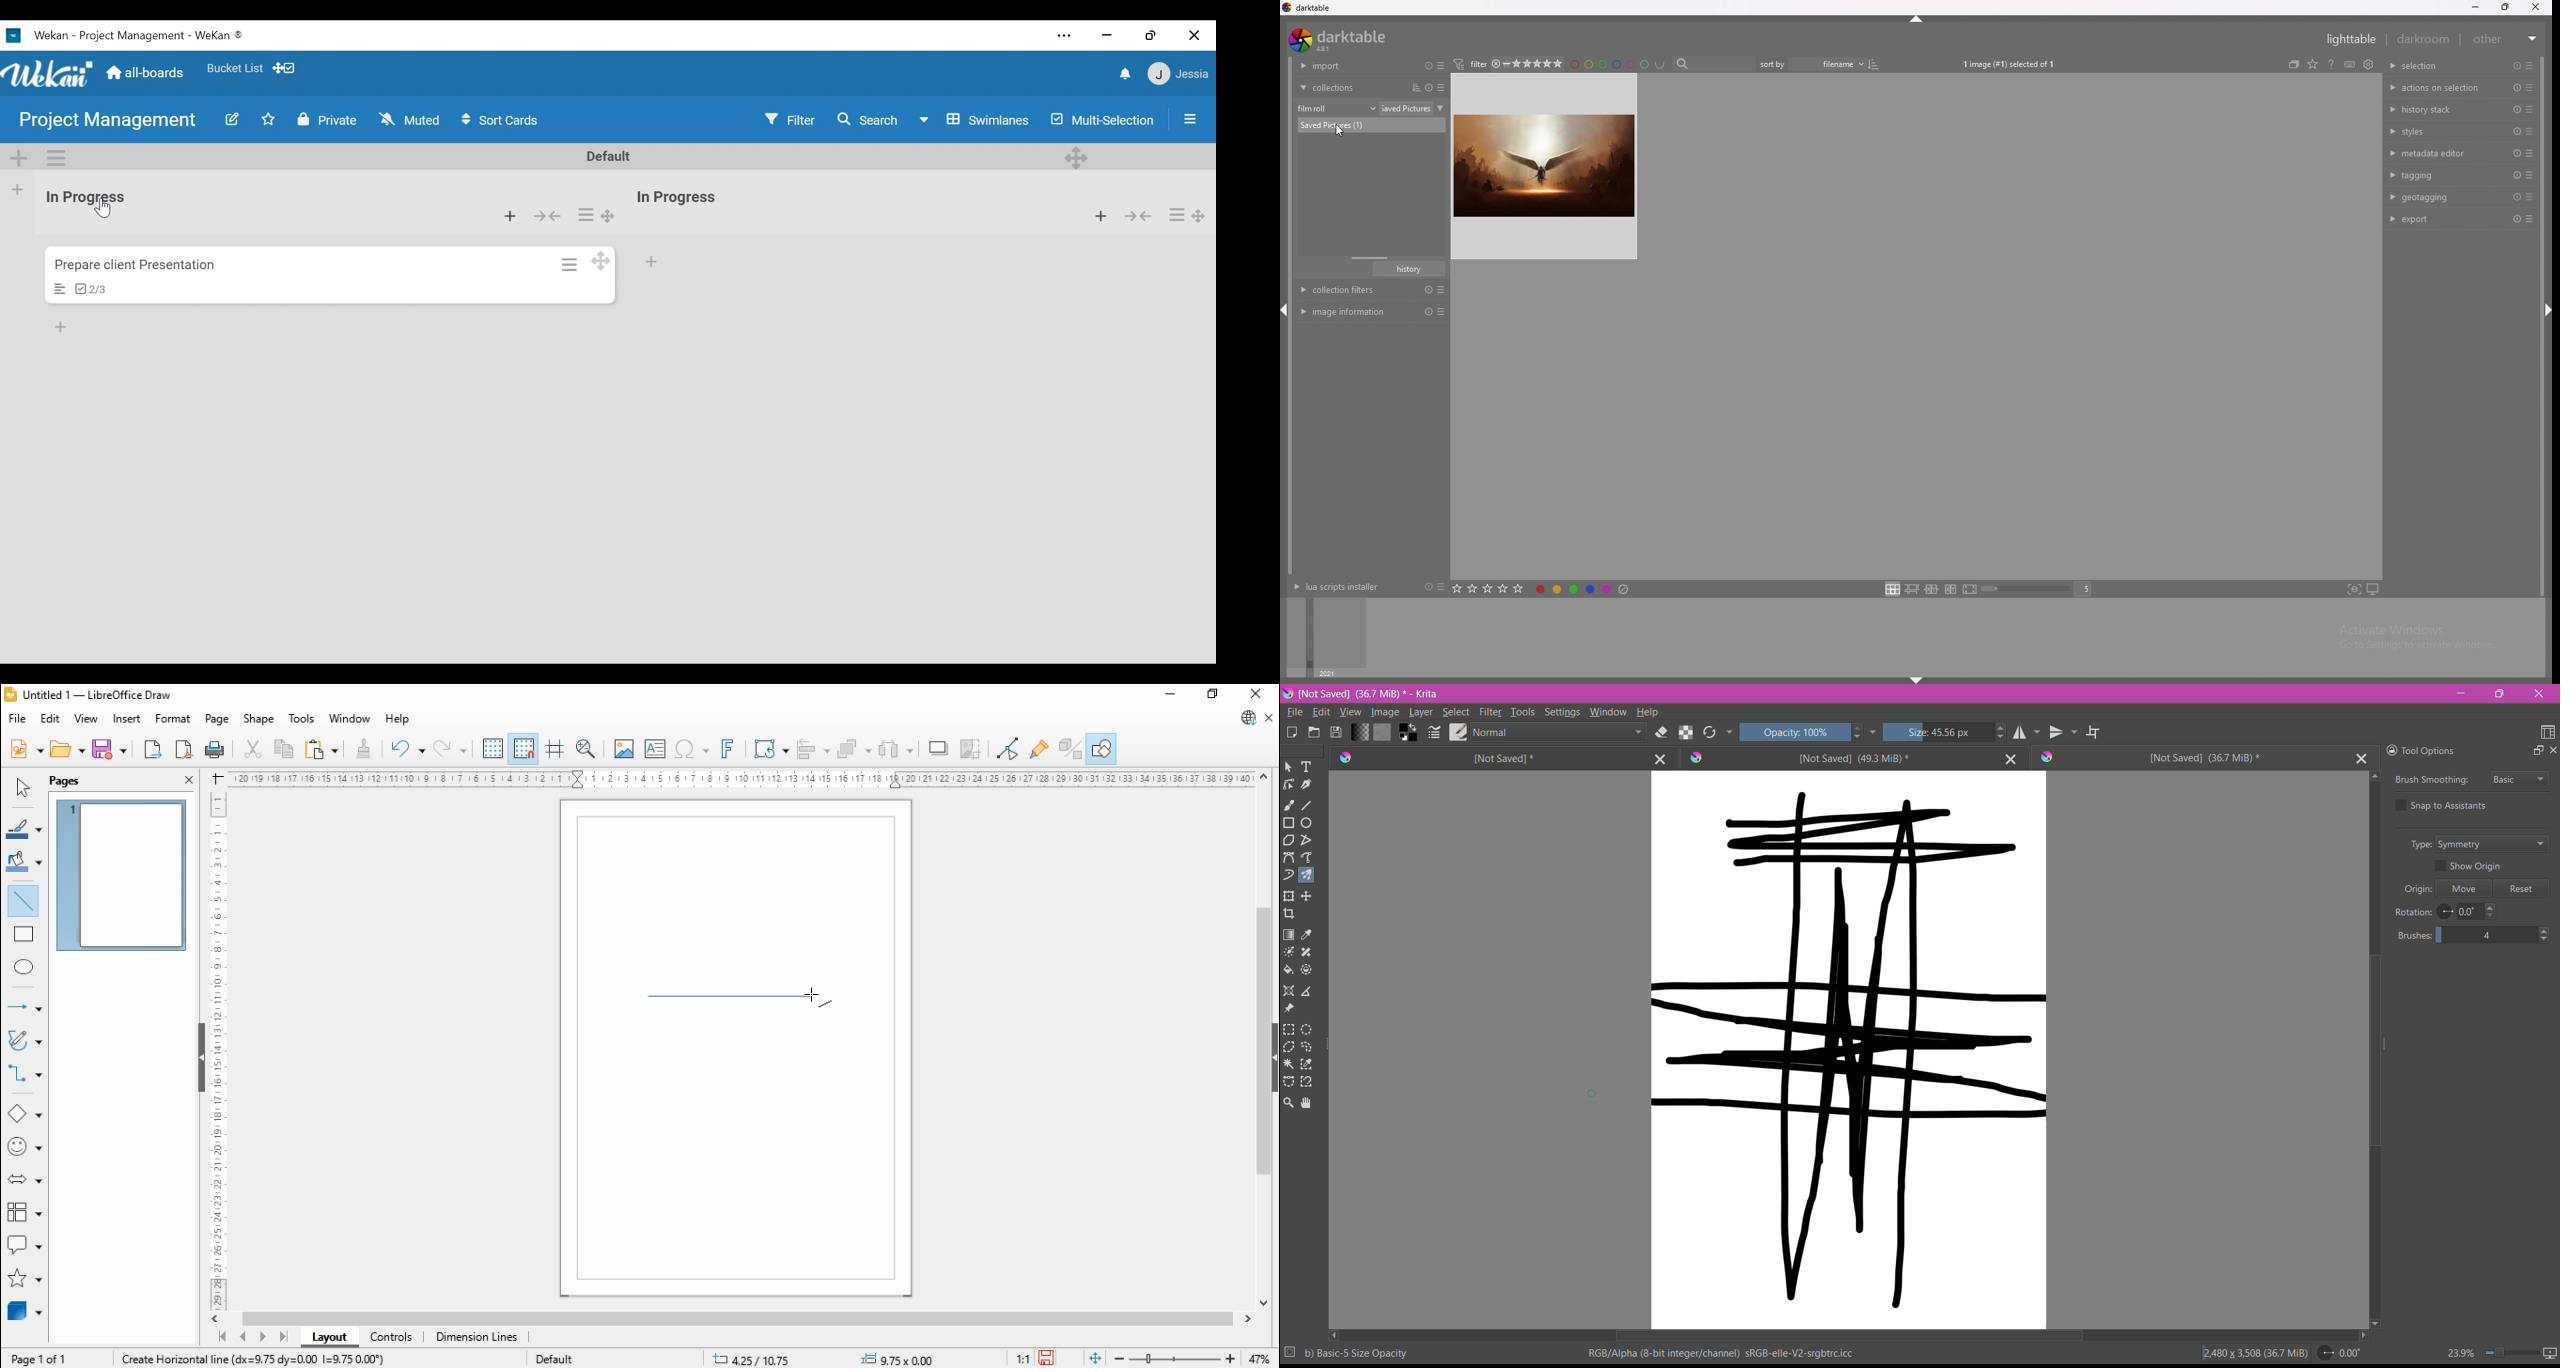 This screenshot has width=2576, height=1372. What do you see at coordinates (1443, 87) in the screenshot?
I see `presets` at bounding box center [1443, 87].